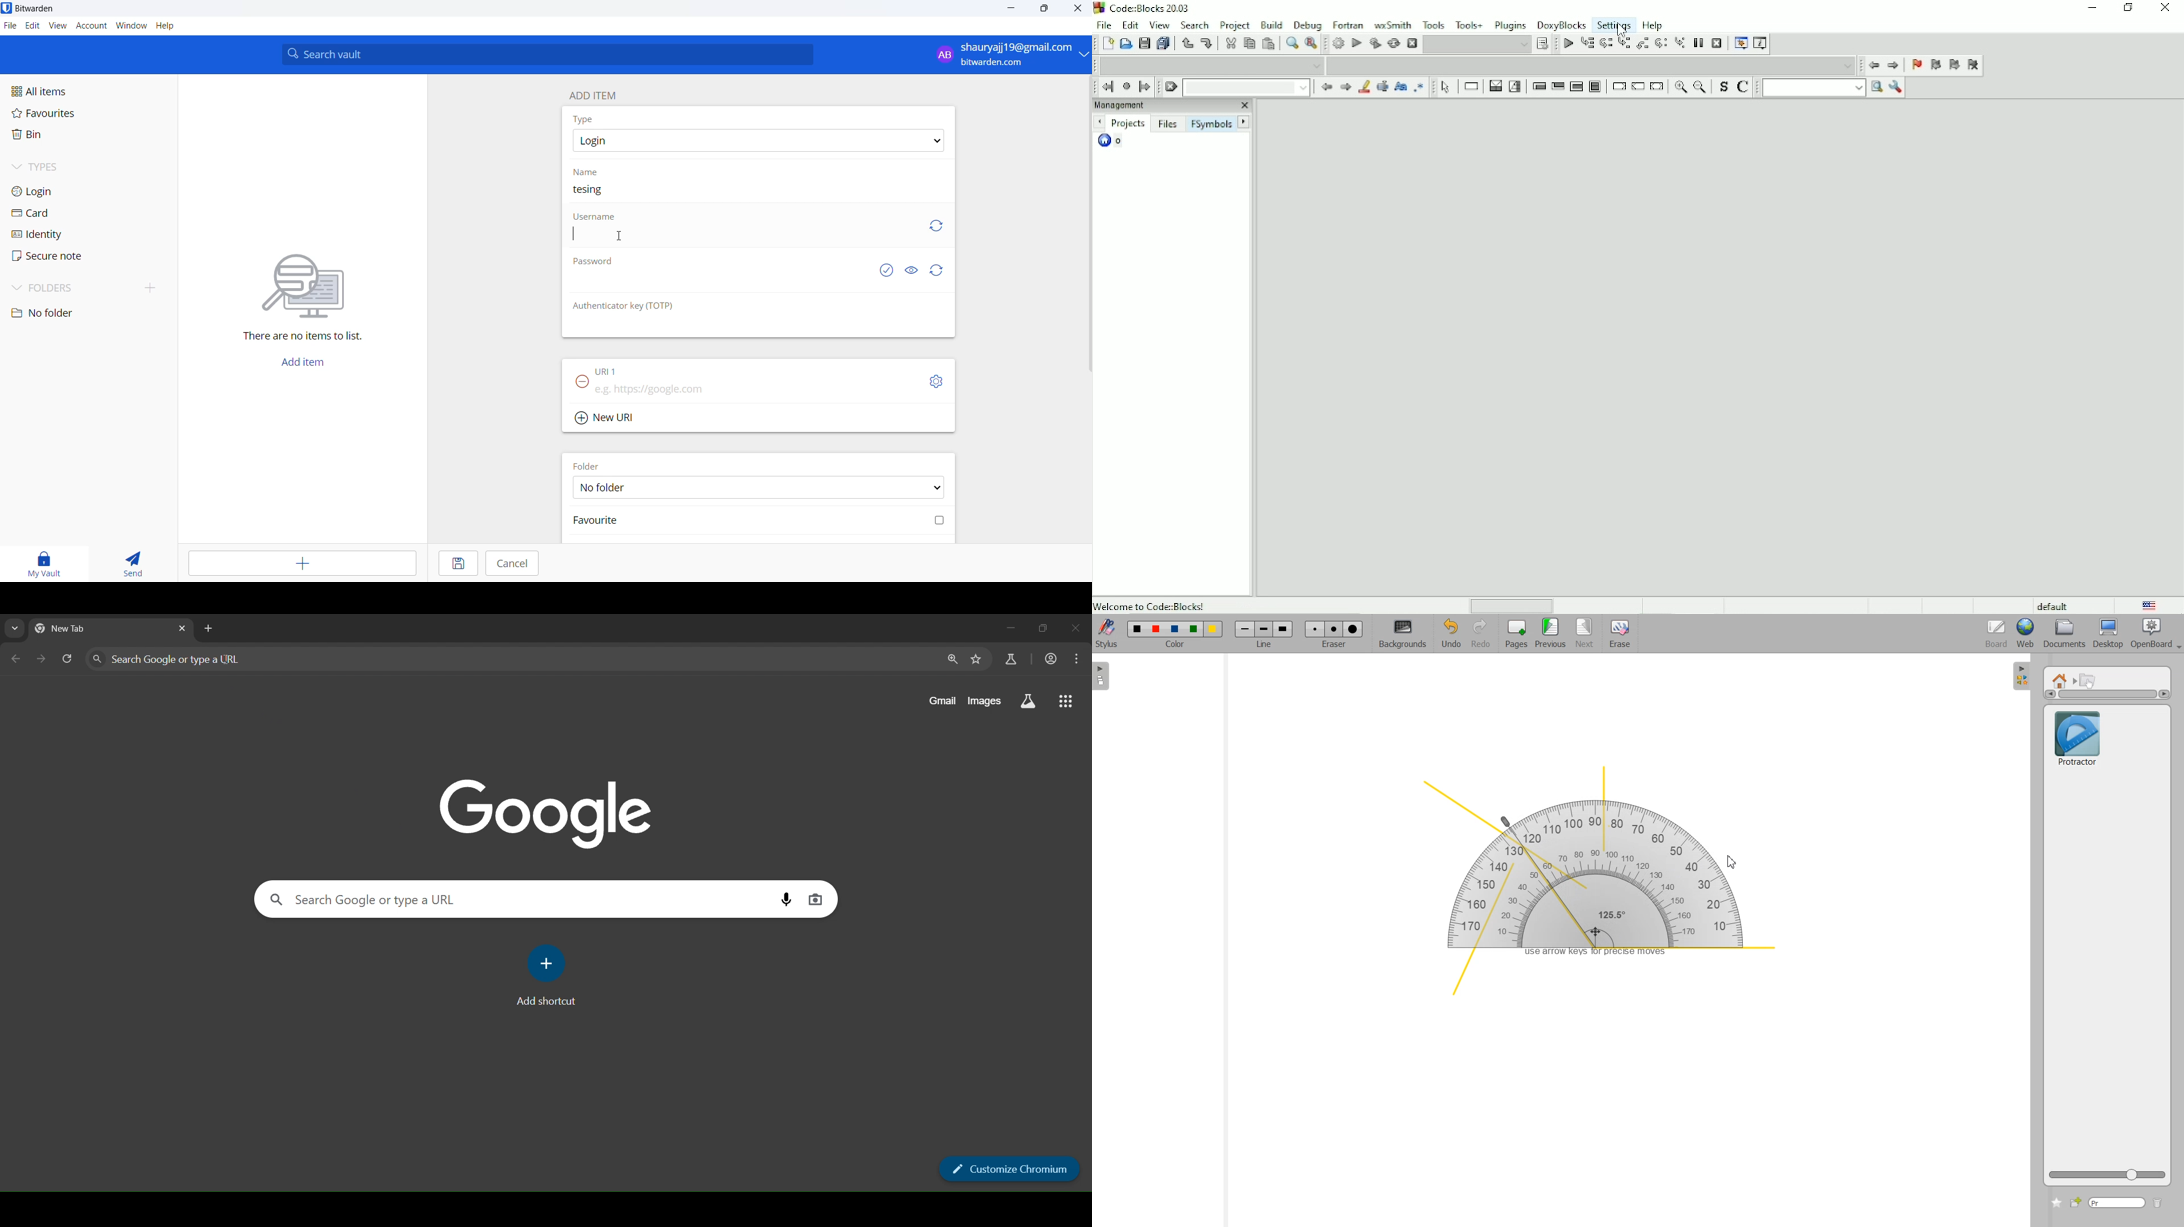  I want to click on Refresh , so click(942, 228).